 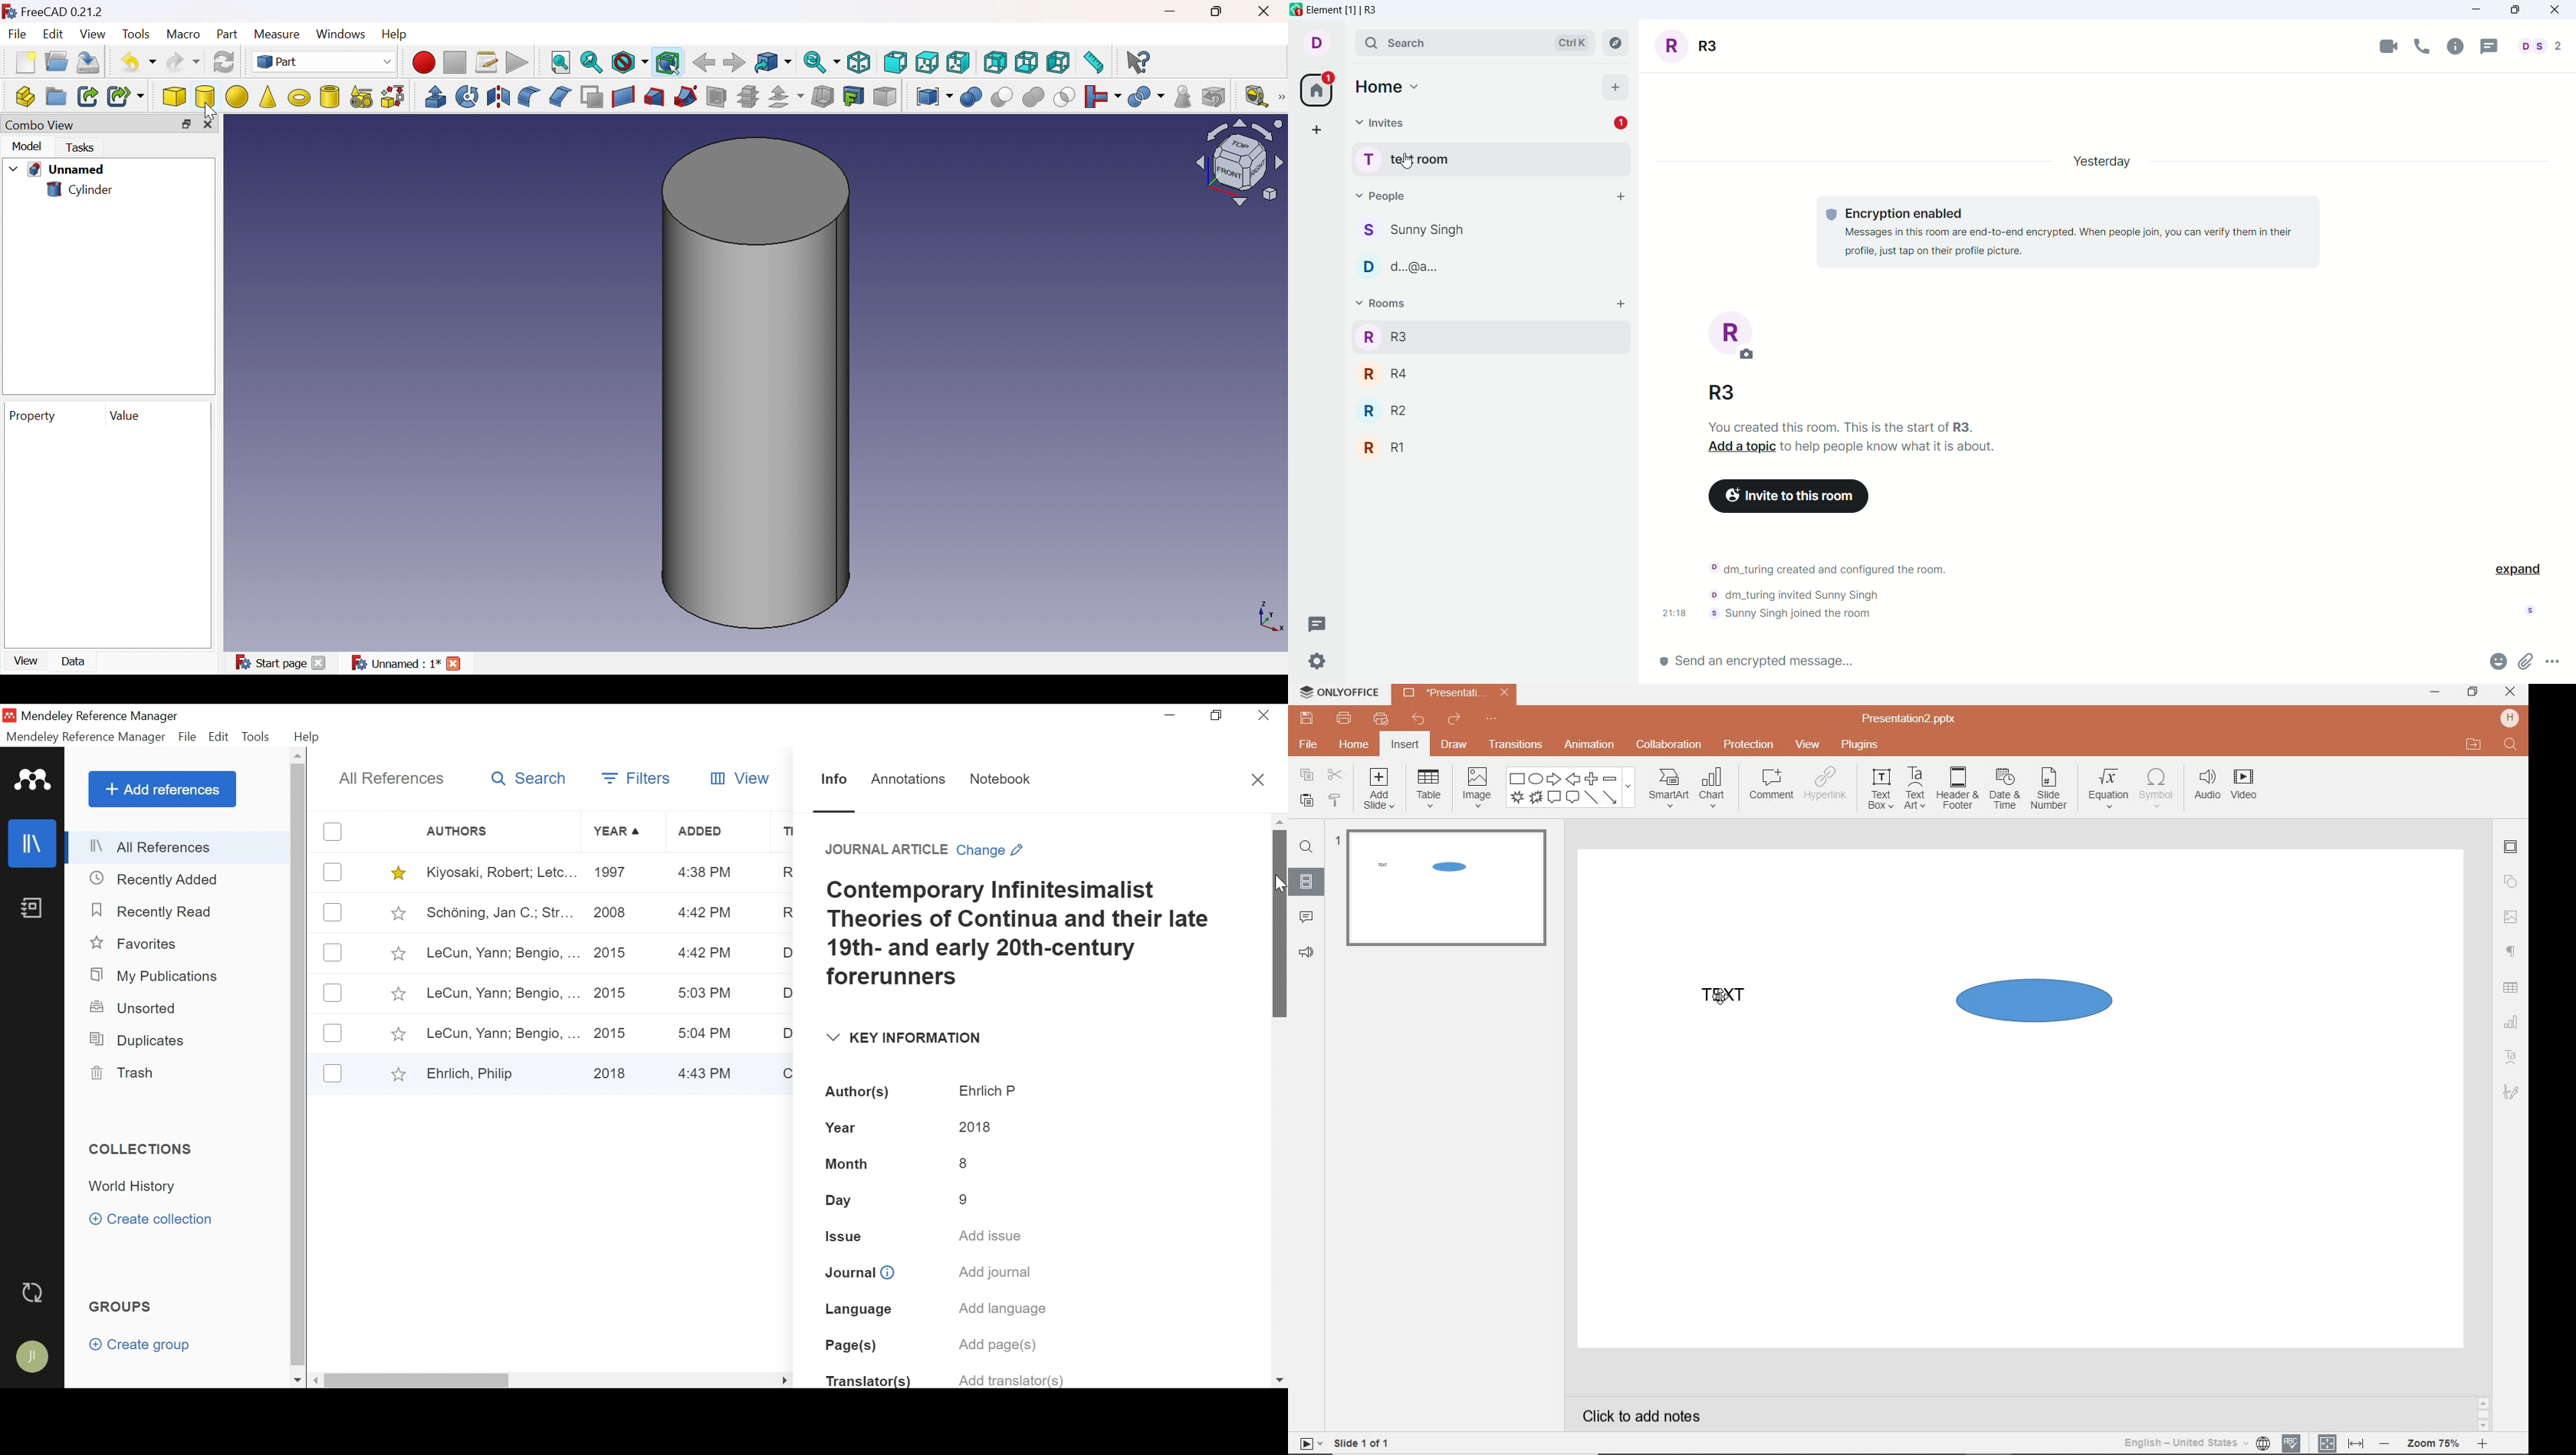 What do you see at coordinates (1845, 591) in the screenshot?
I see `text` at bounding box center [1845, 591].